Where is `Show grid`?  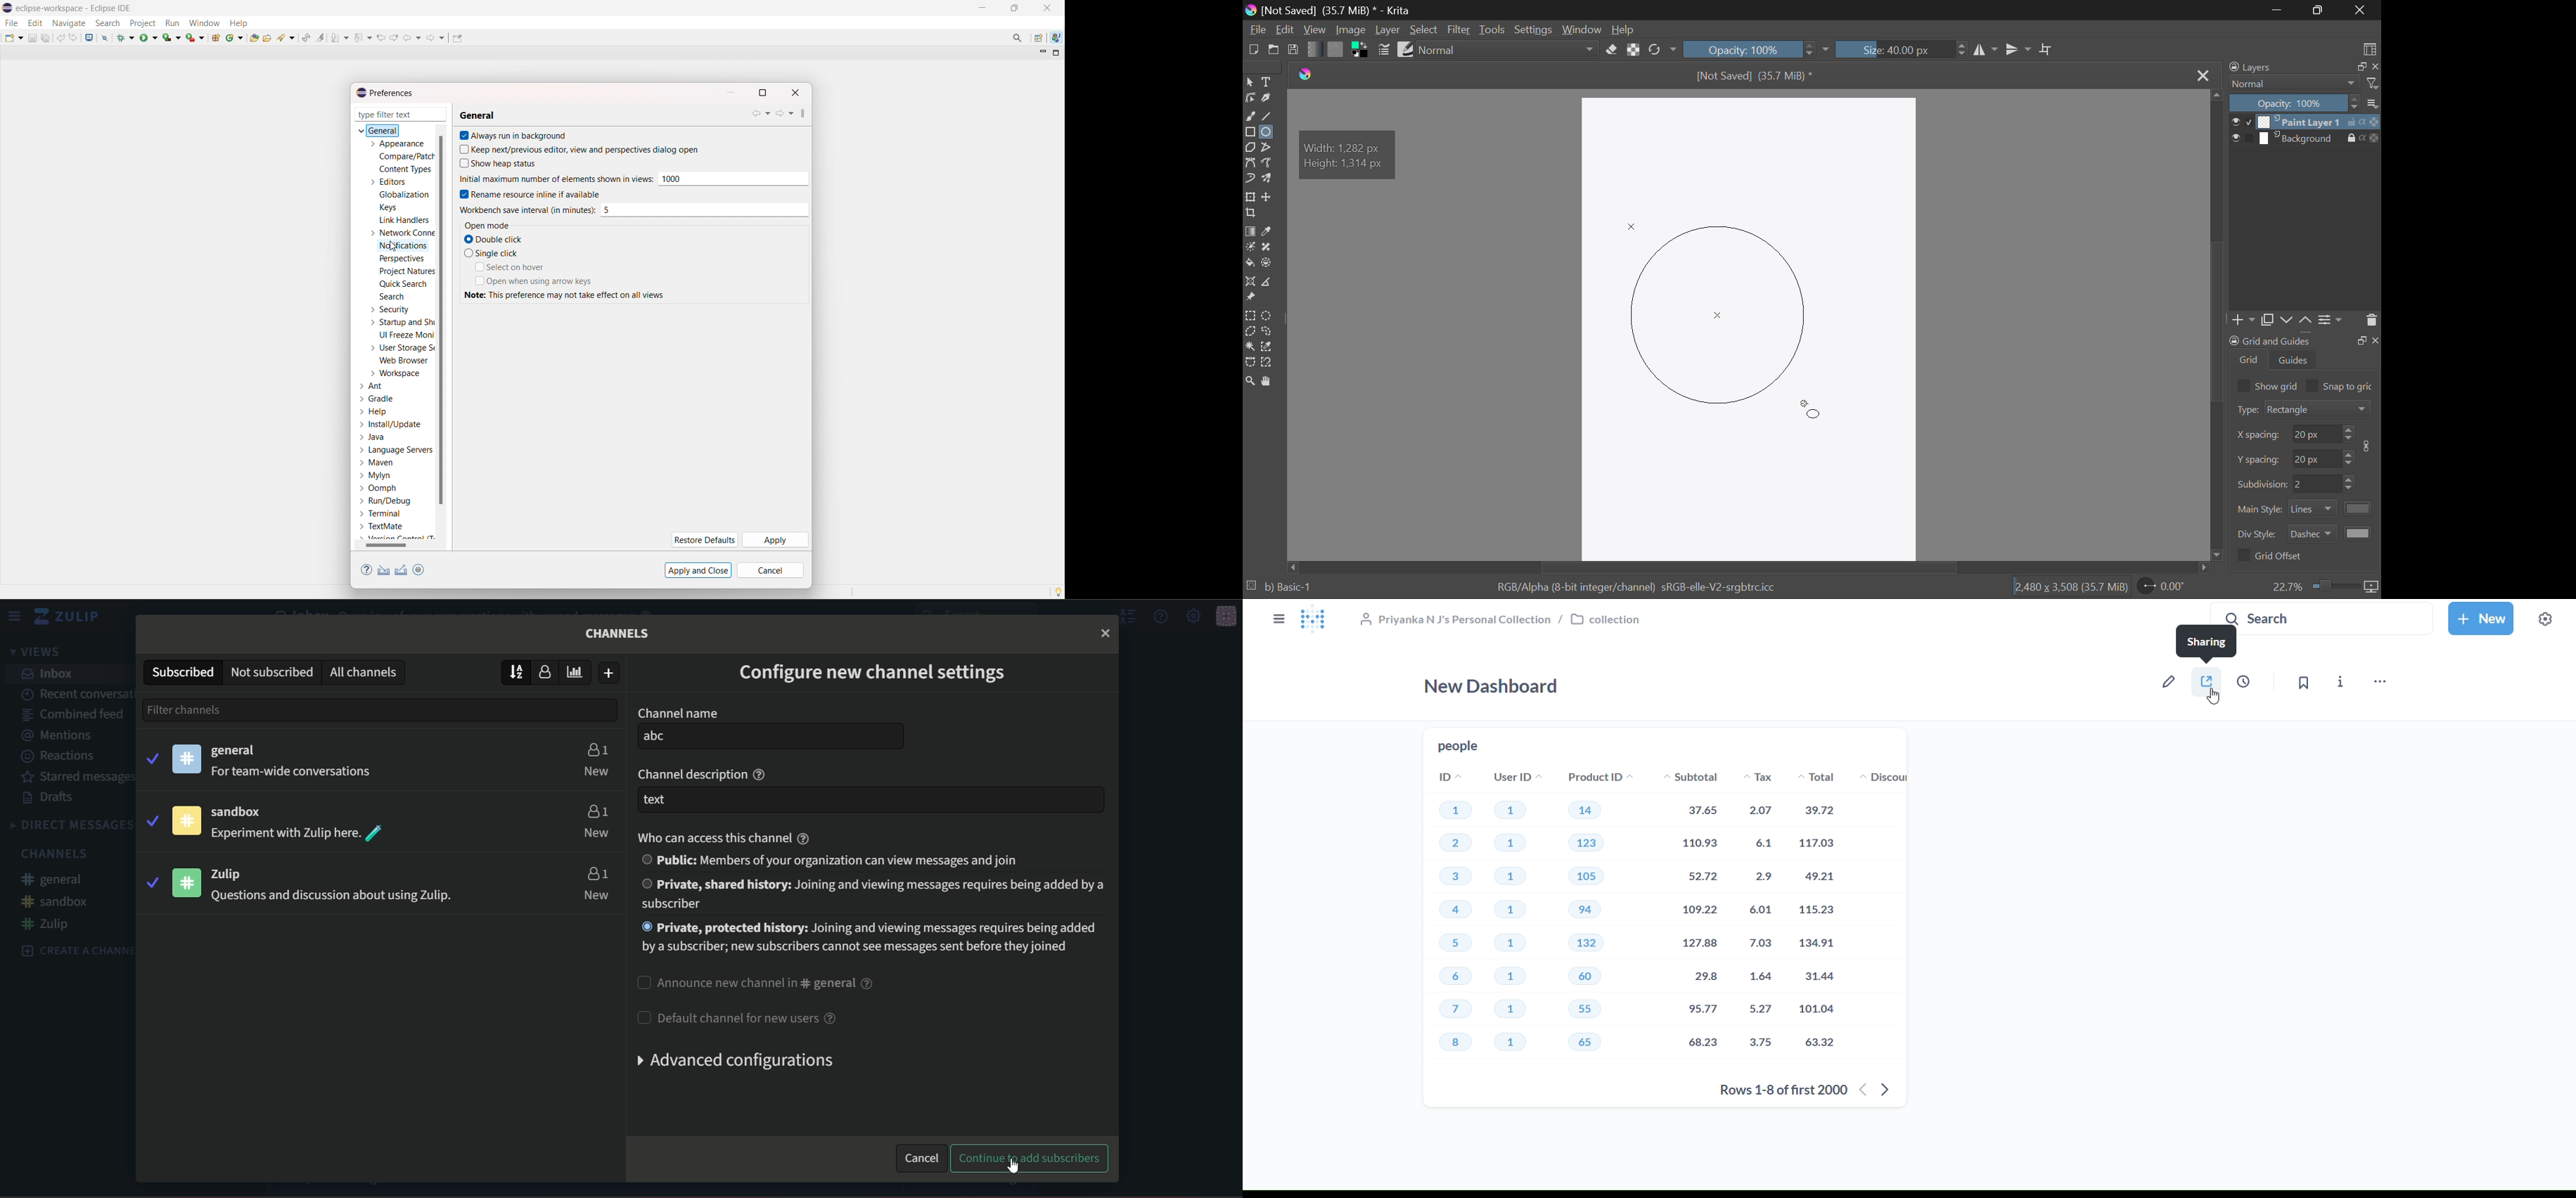 Show grid is located at coordinates (2267, 385).